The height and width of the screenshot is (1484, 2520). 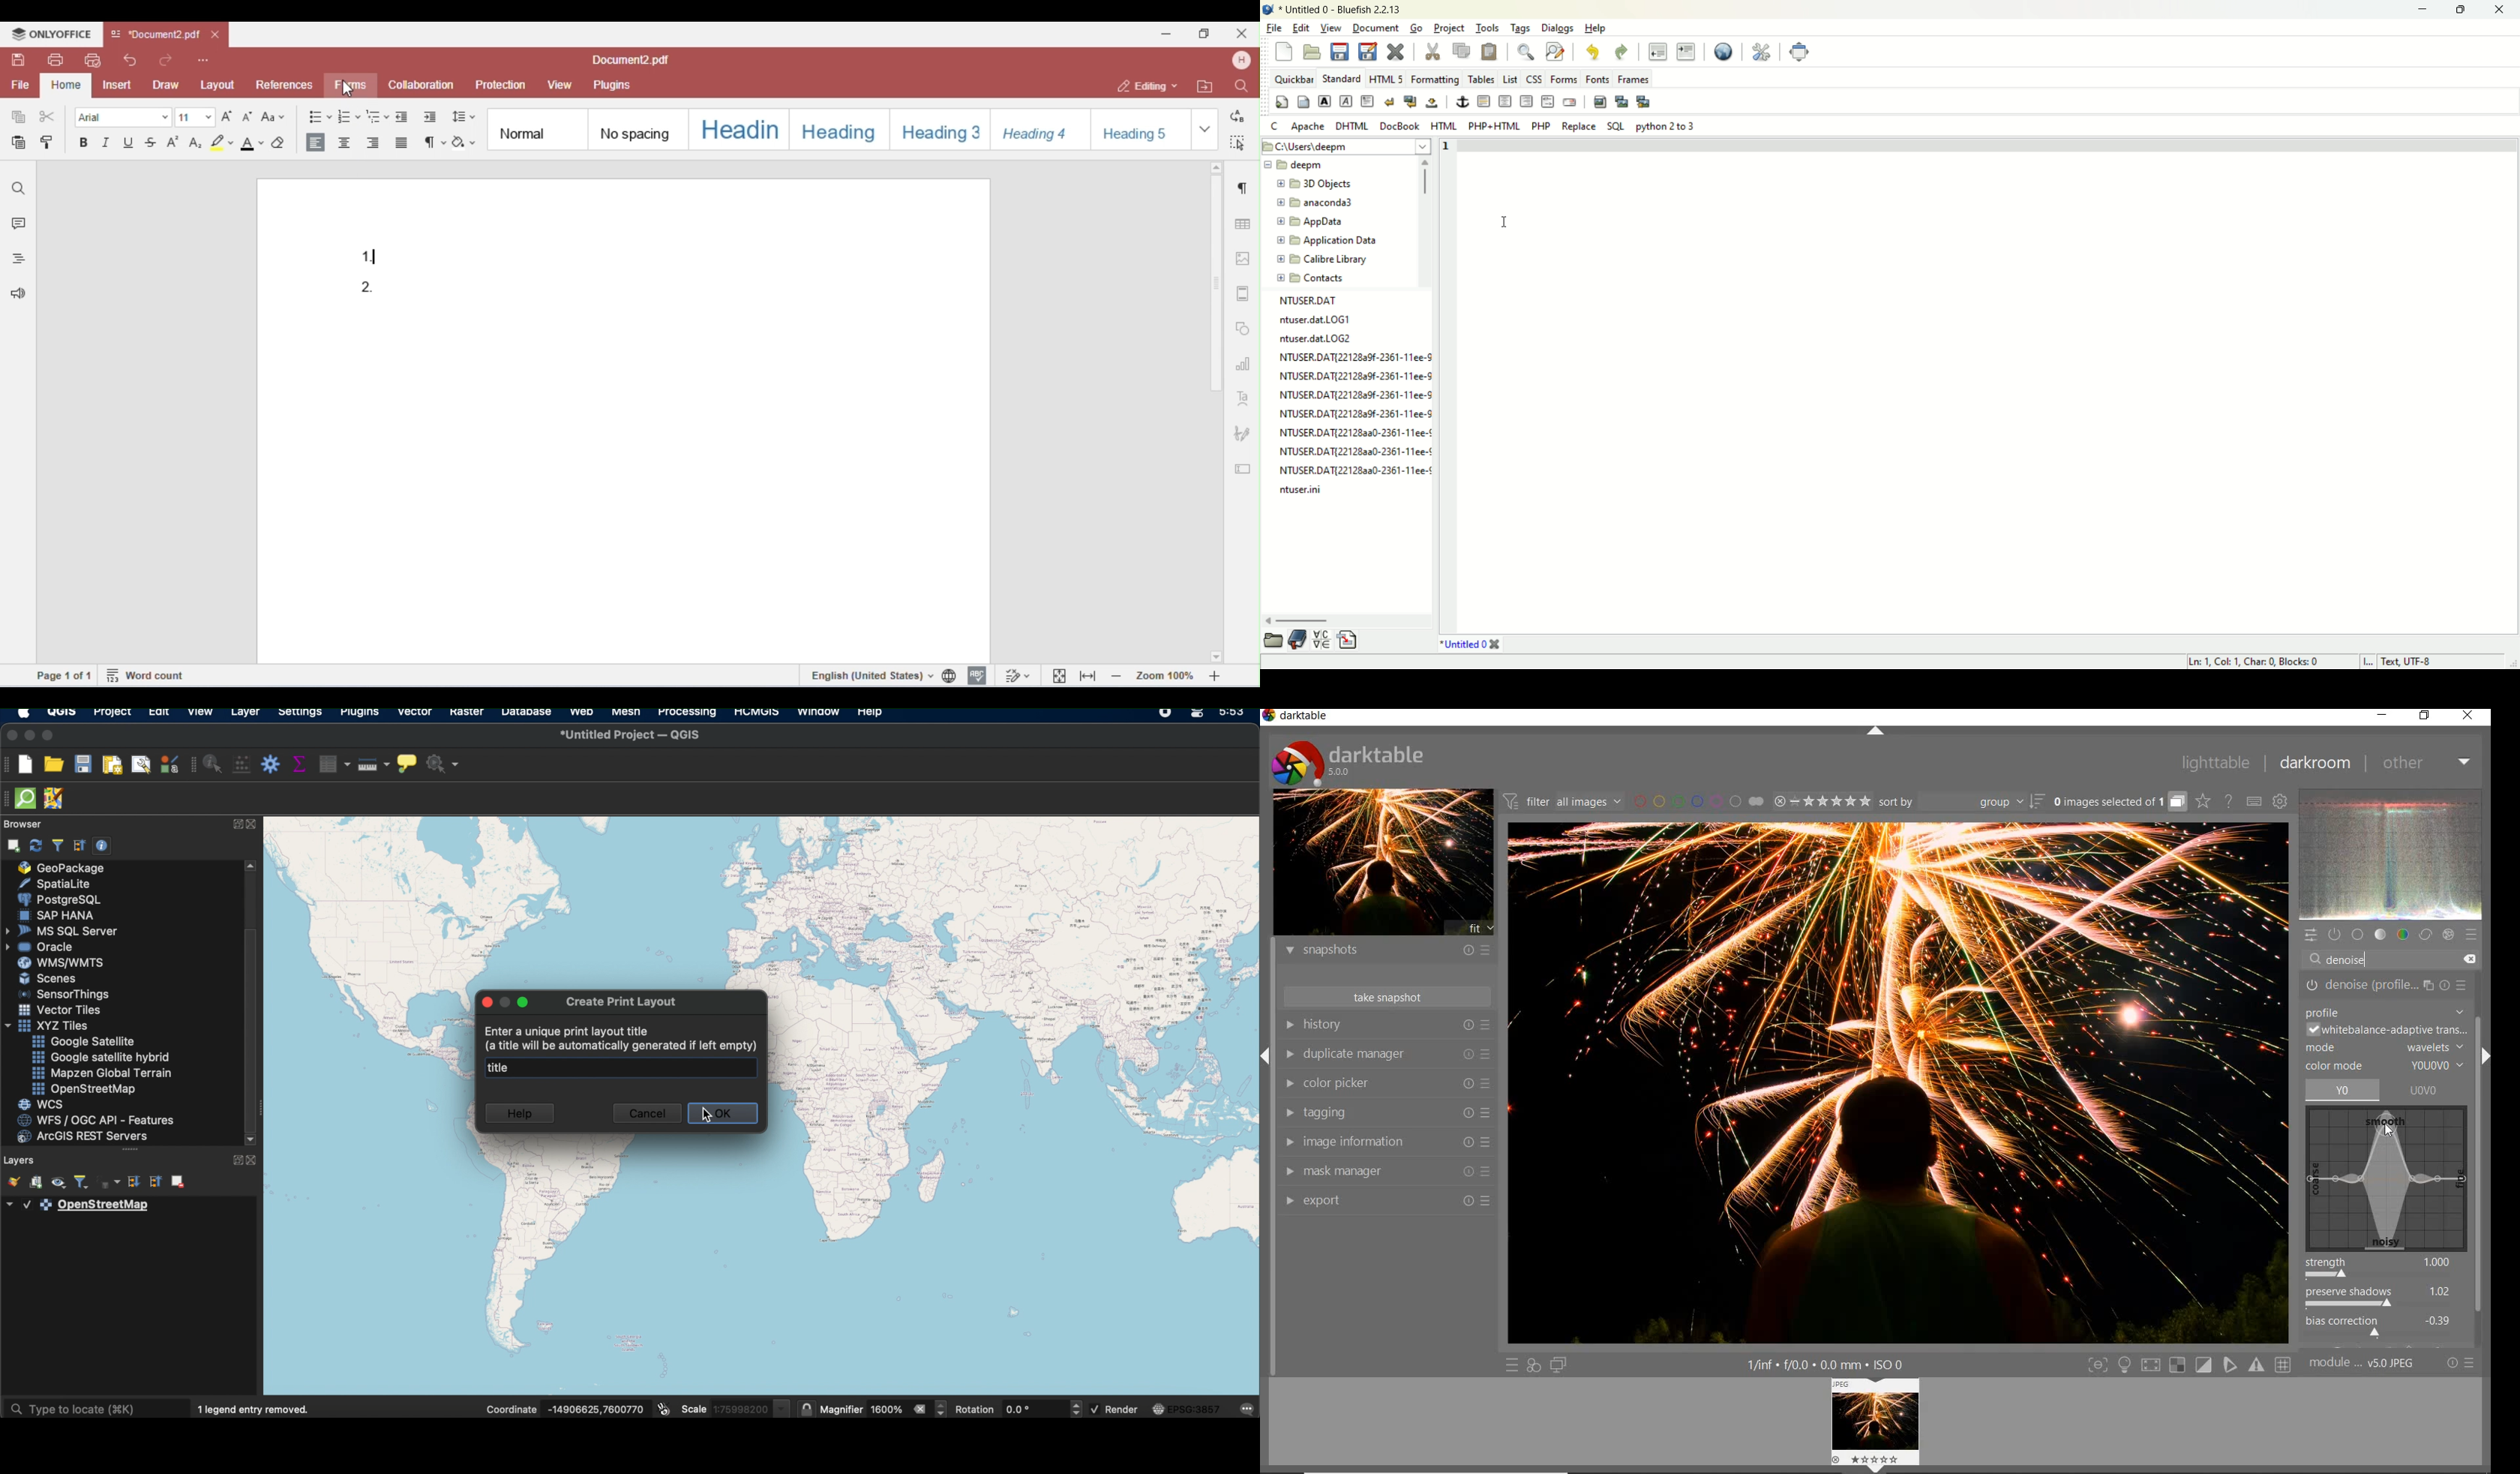 What do you see at coordinates (1311, 165) in the screenshot?
I see `new folder` at bounding box center [1311, 165].